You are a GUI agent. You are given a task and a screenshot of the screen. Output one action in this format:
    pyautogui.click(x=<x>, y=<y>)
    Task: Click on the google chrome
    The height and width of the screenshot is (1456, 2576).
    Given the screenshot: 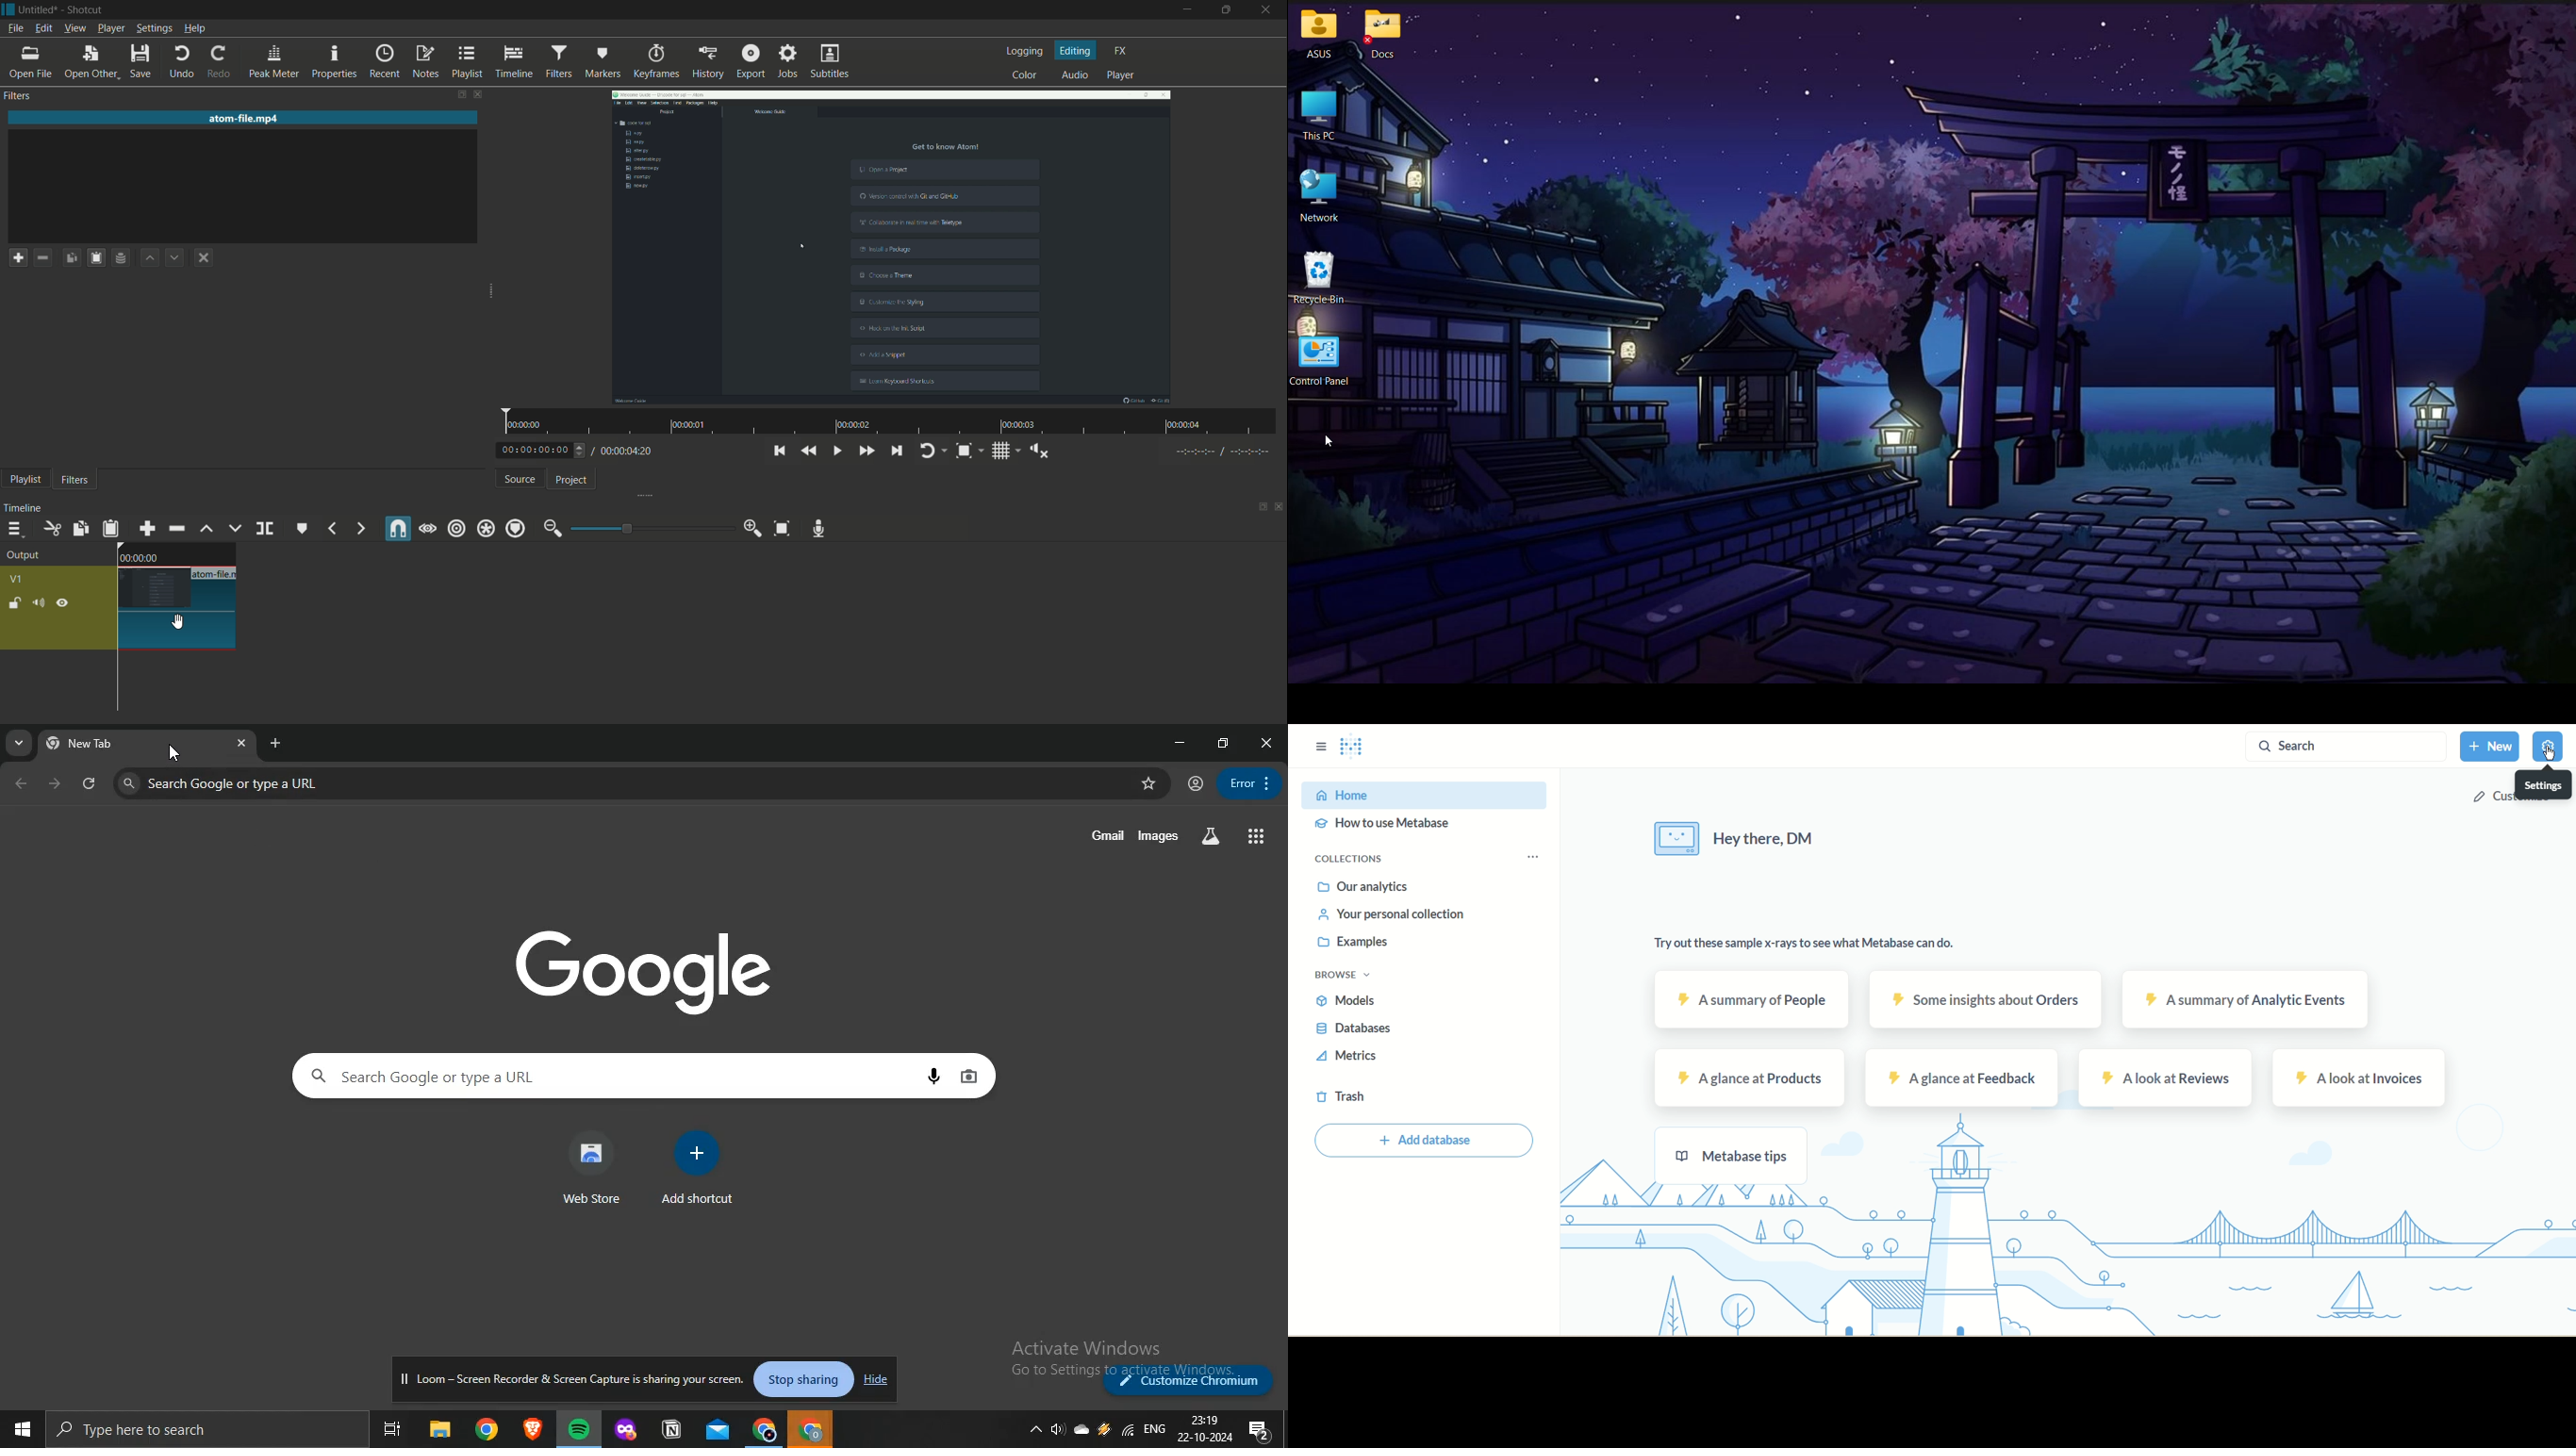 What is the action you would take?
    pyautogui.click(x=813, y=1430)
    